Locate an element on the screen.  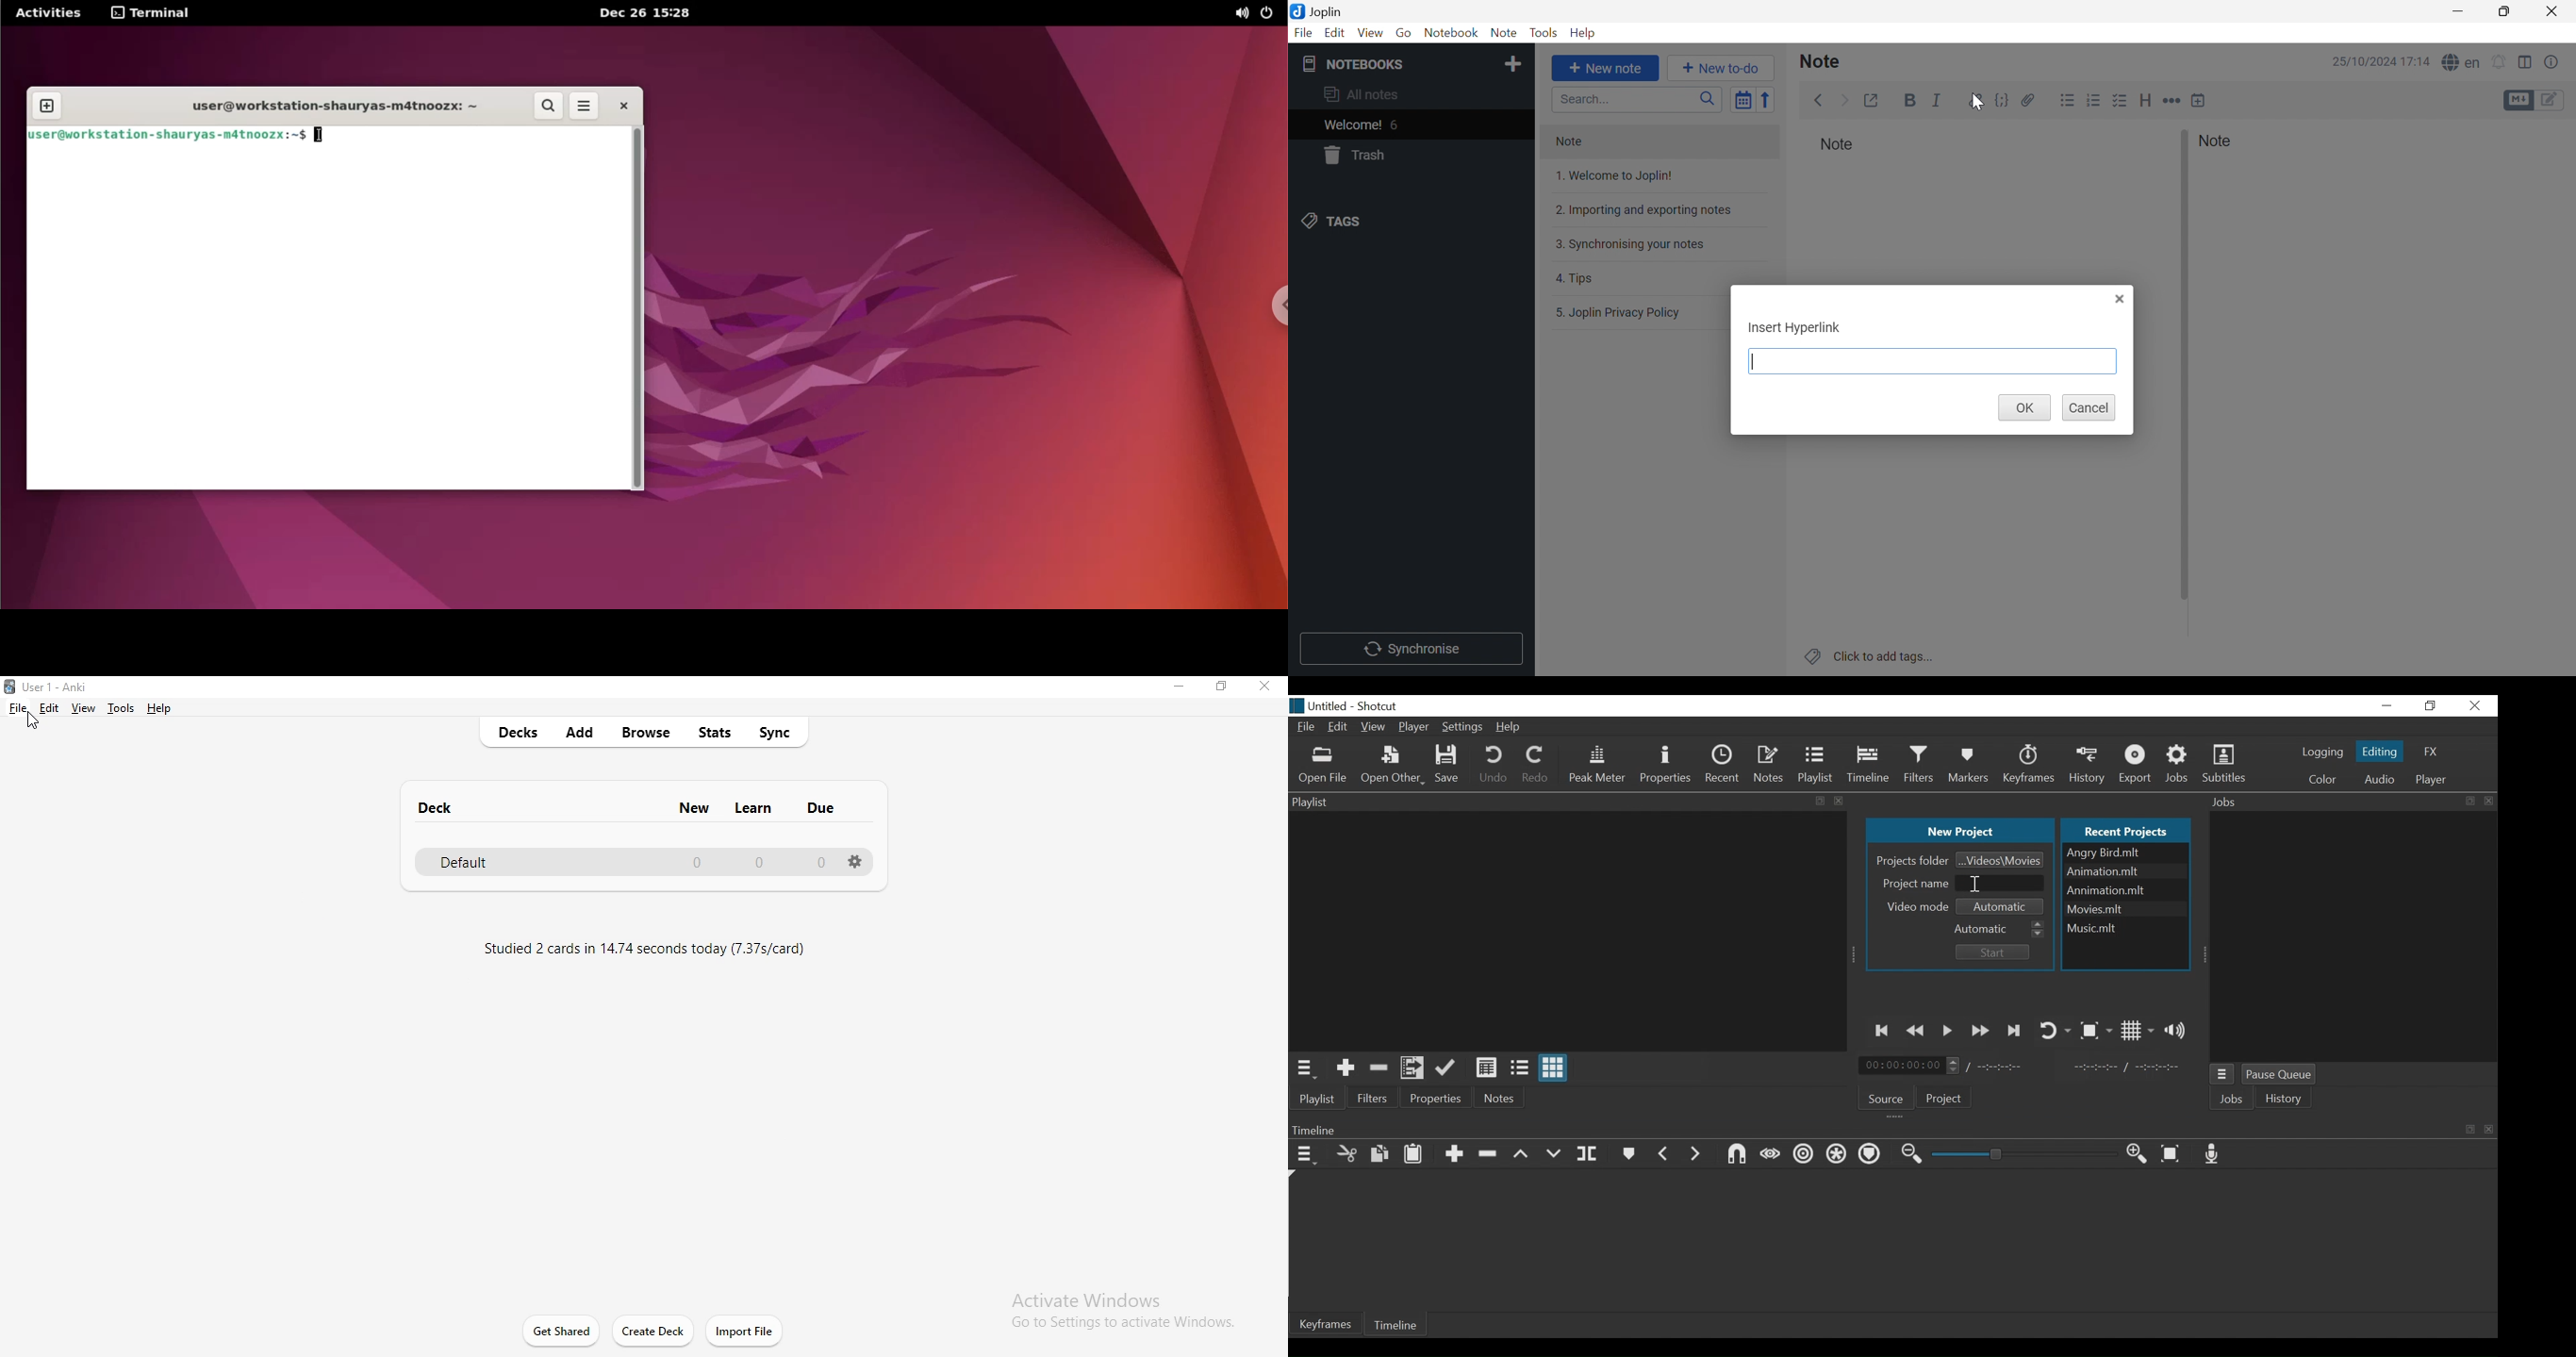
Close is located at coordinates (2119, 299).